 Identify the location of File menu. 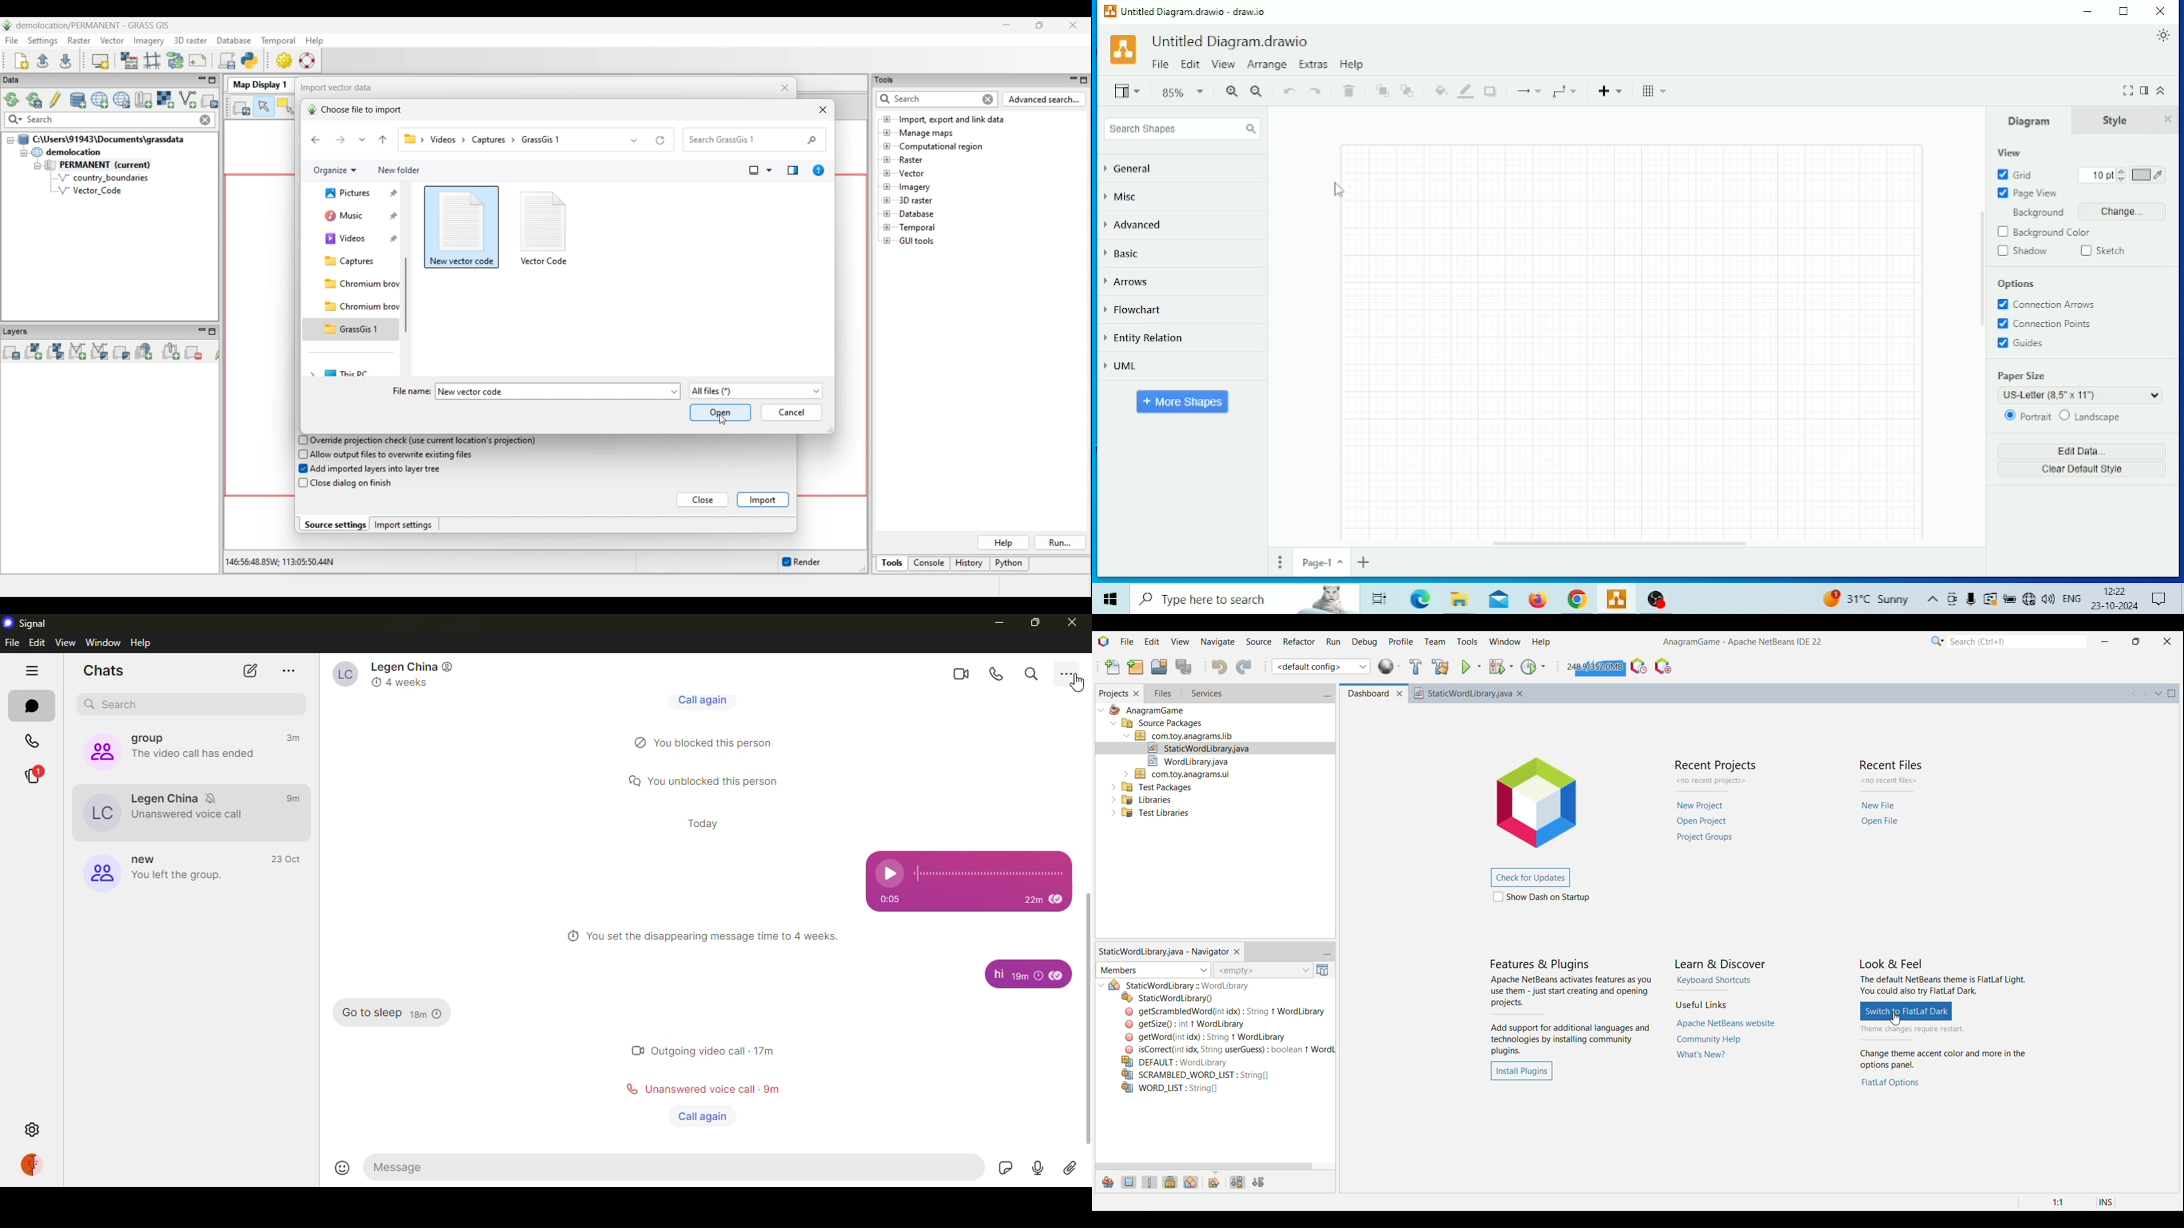
(1127, 641).